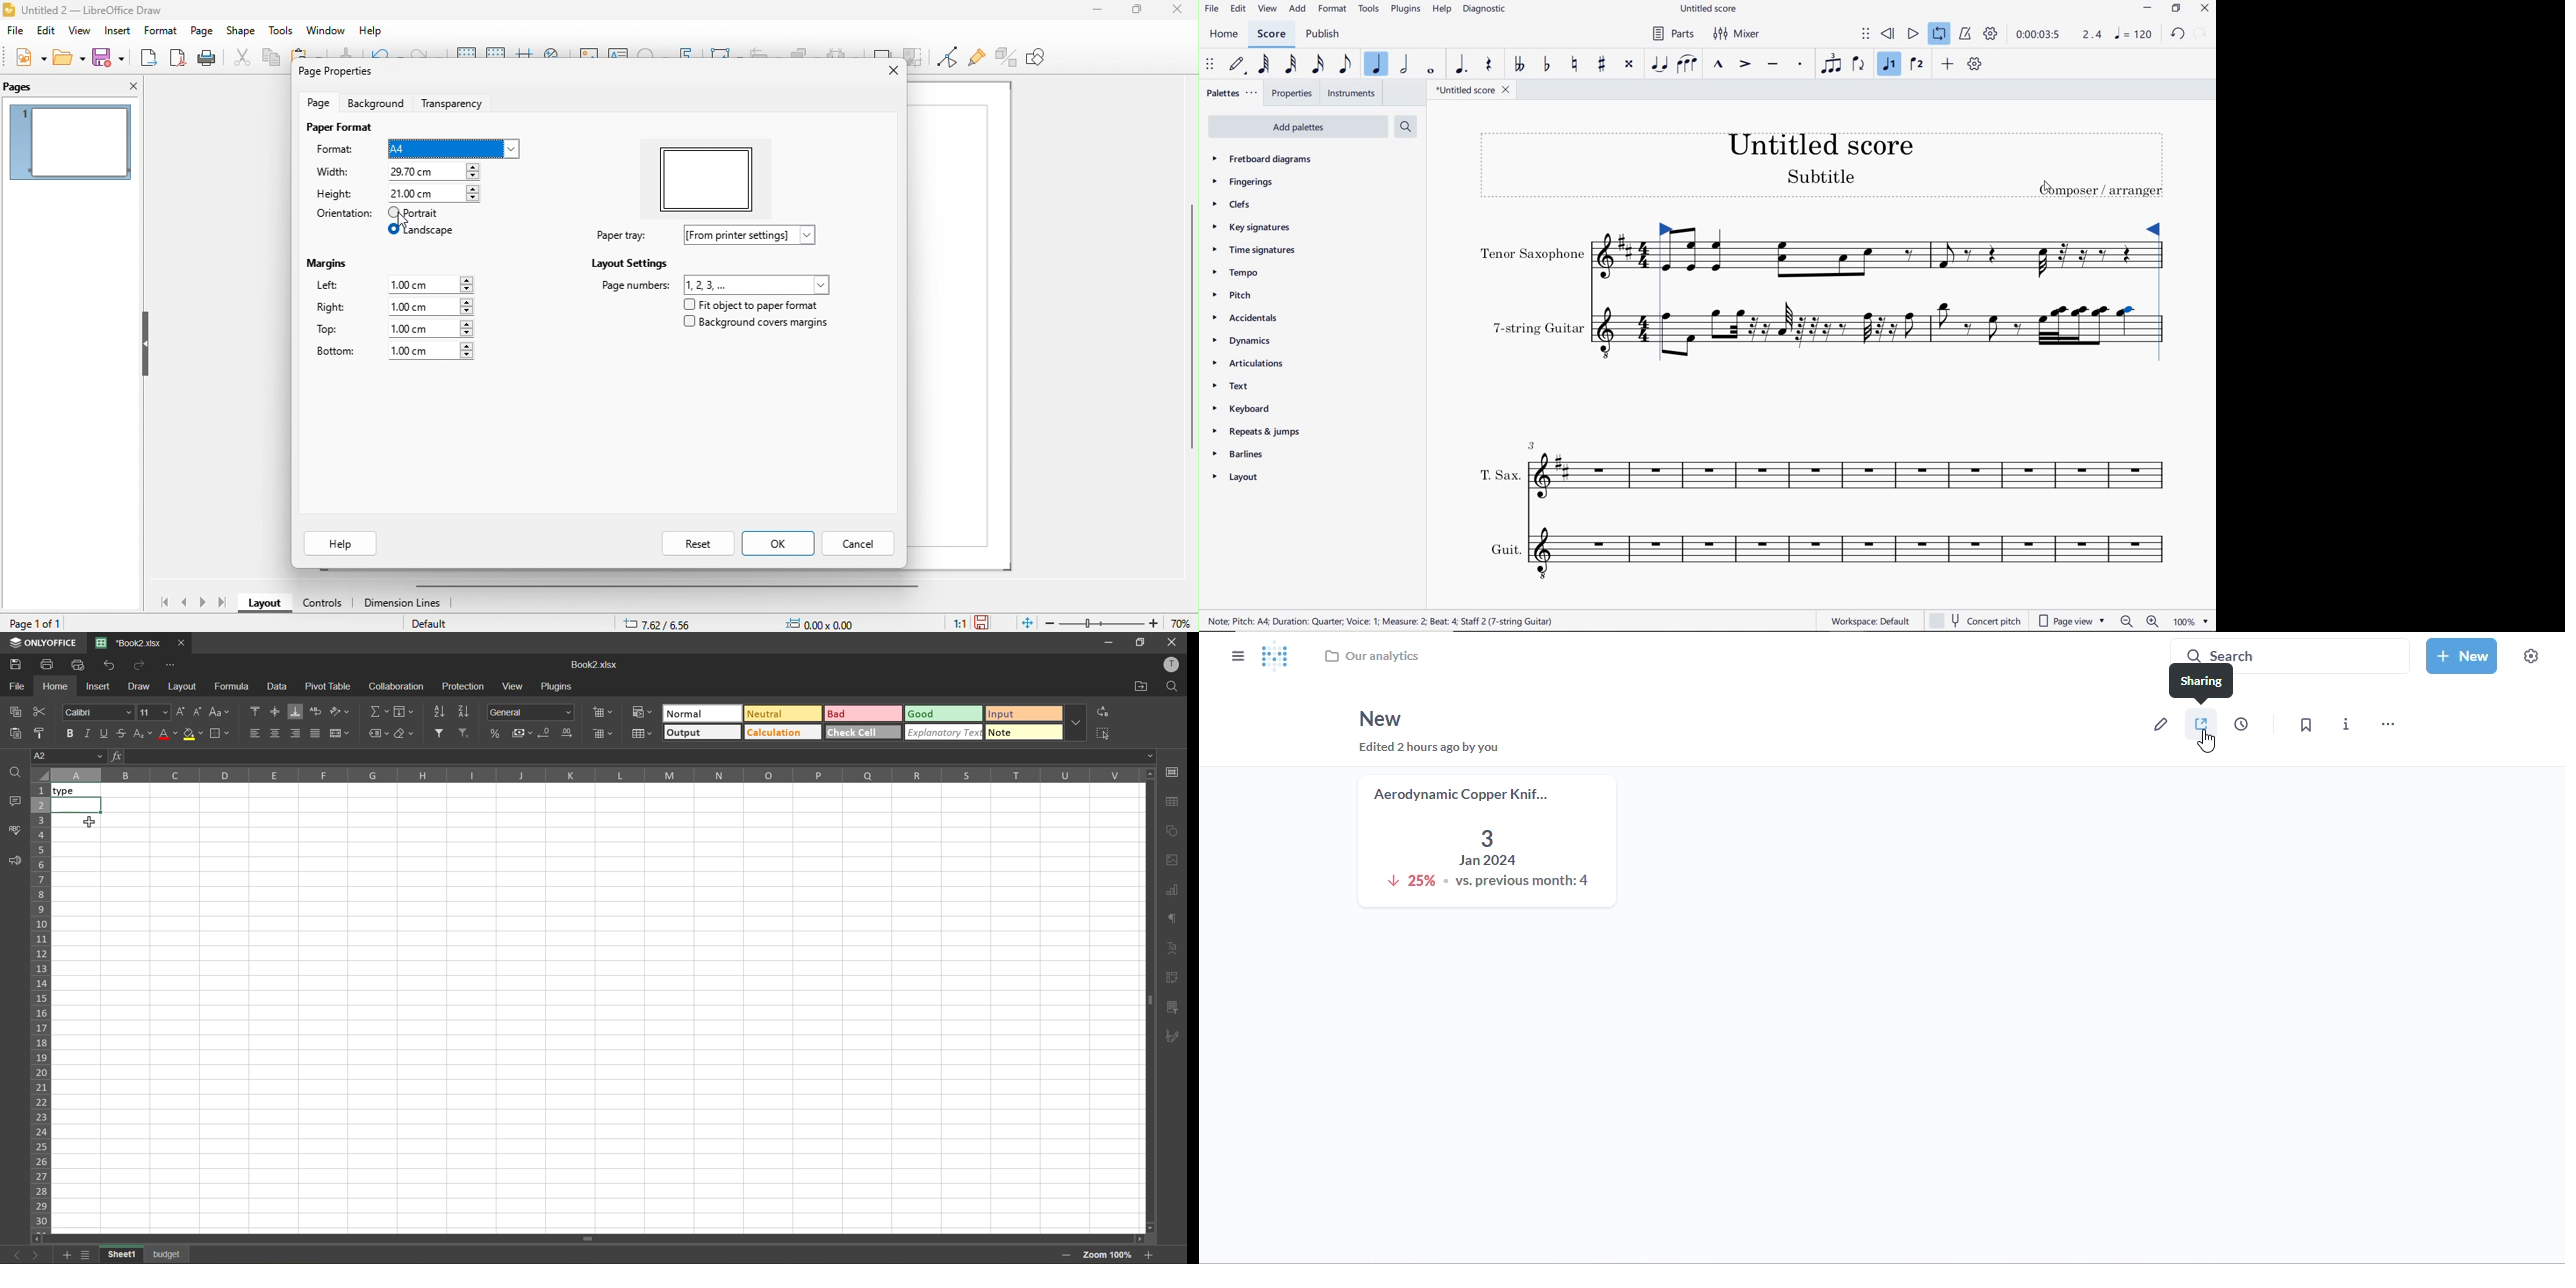 The width and height of the screenshot is (2576, 1288). I want to click on HOME, so click(1223, 35).